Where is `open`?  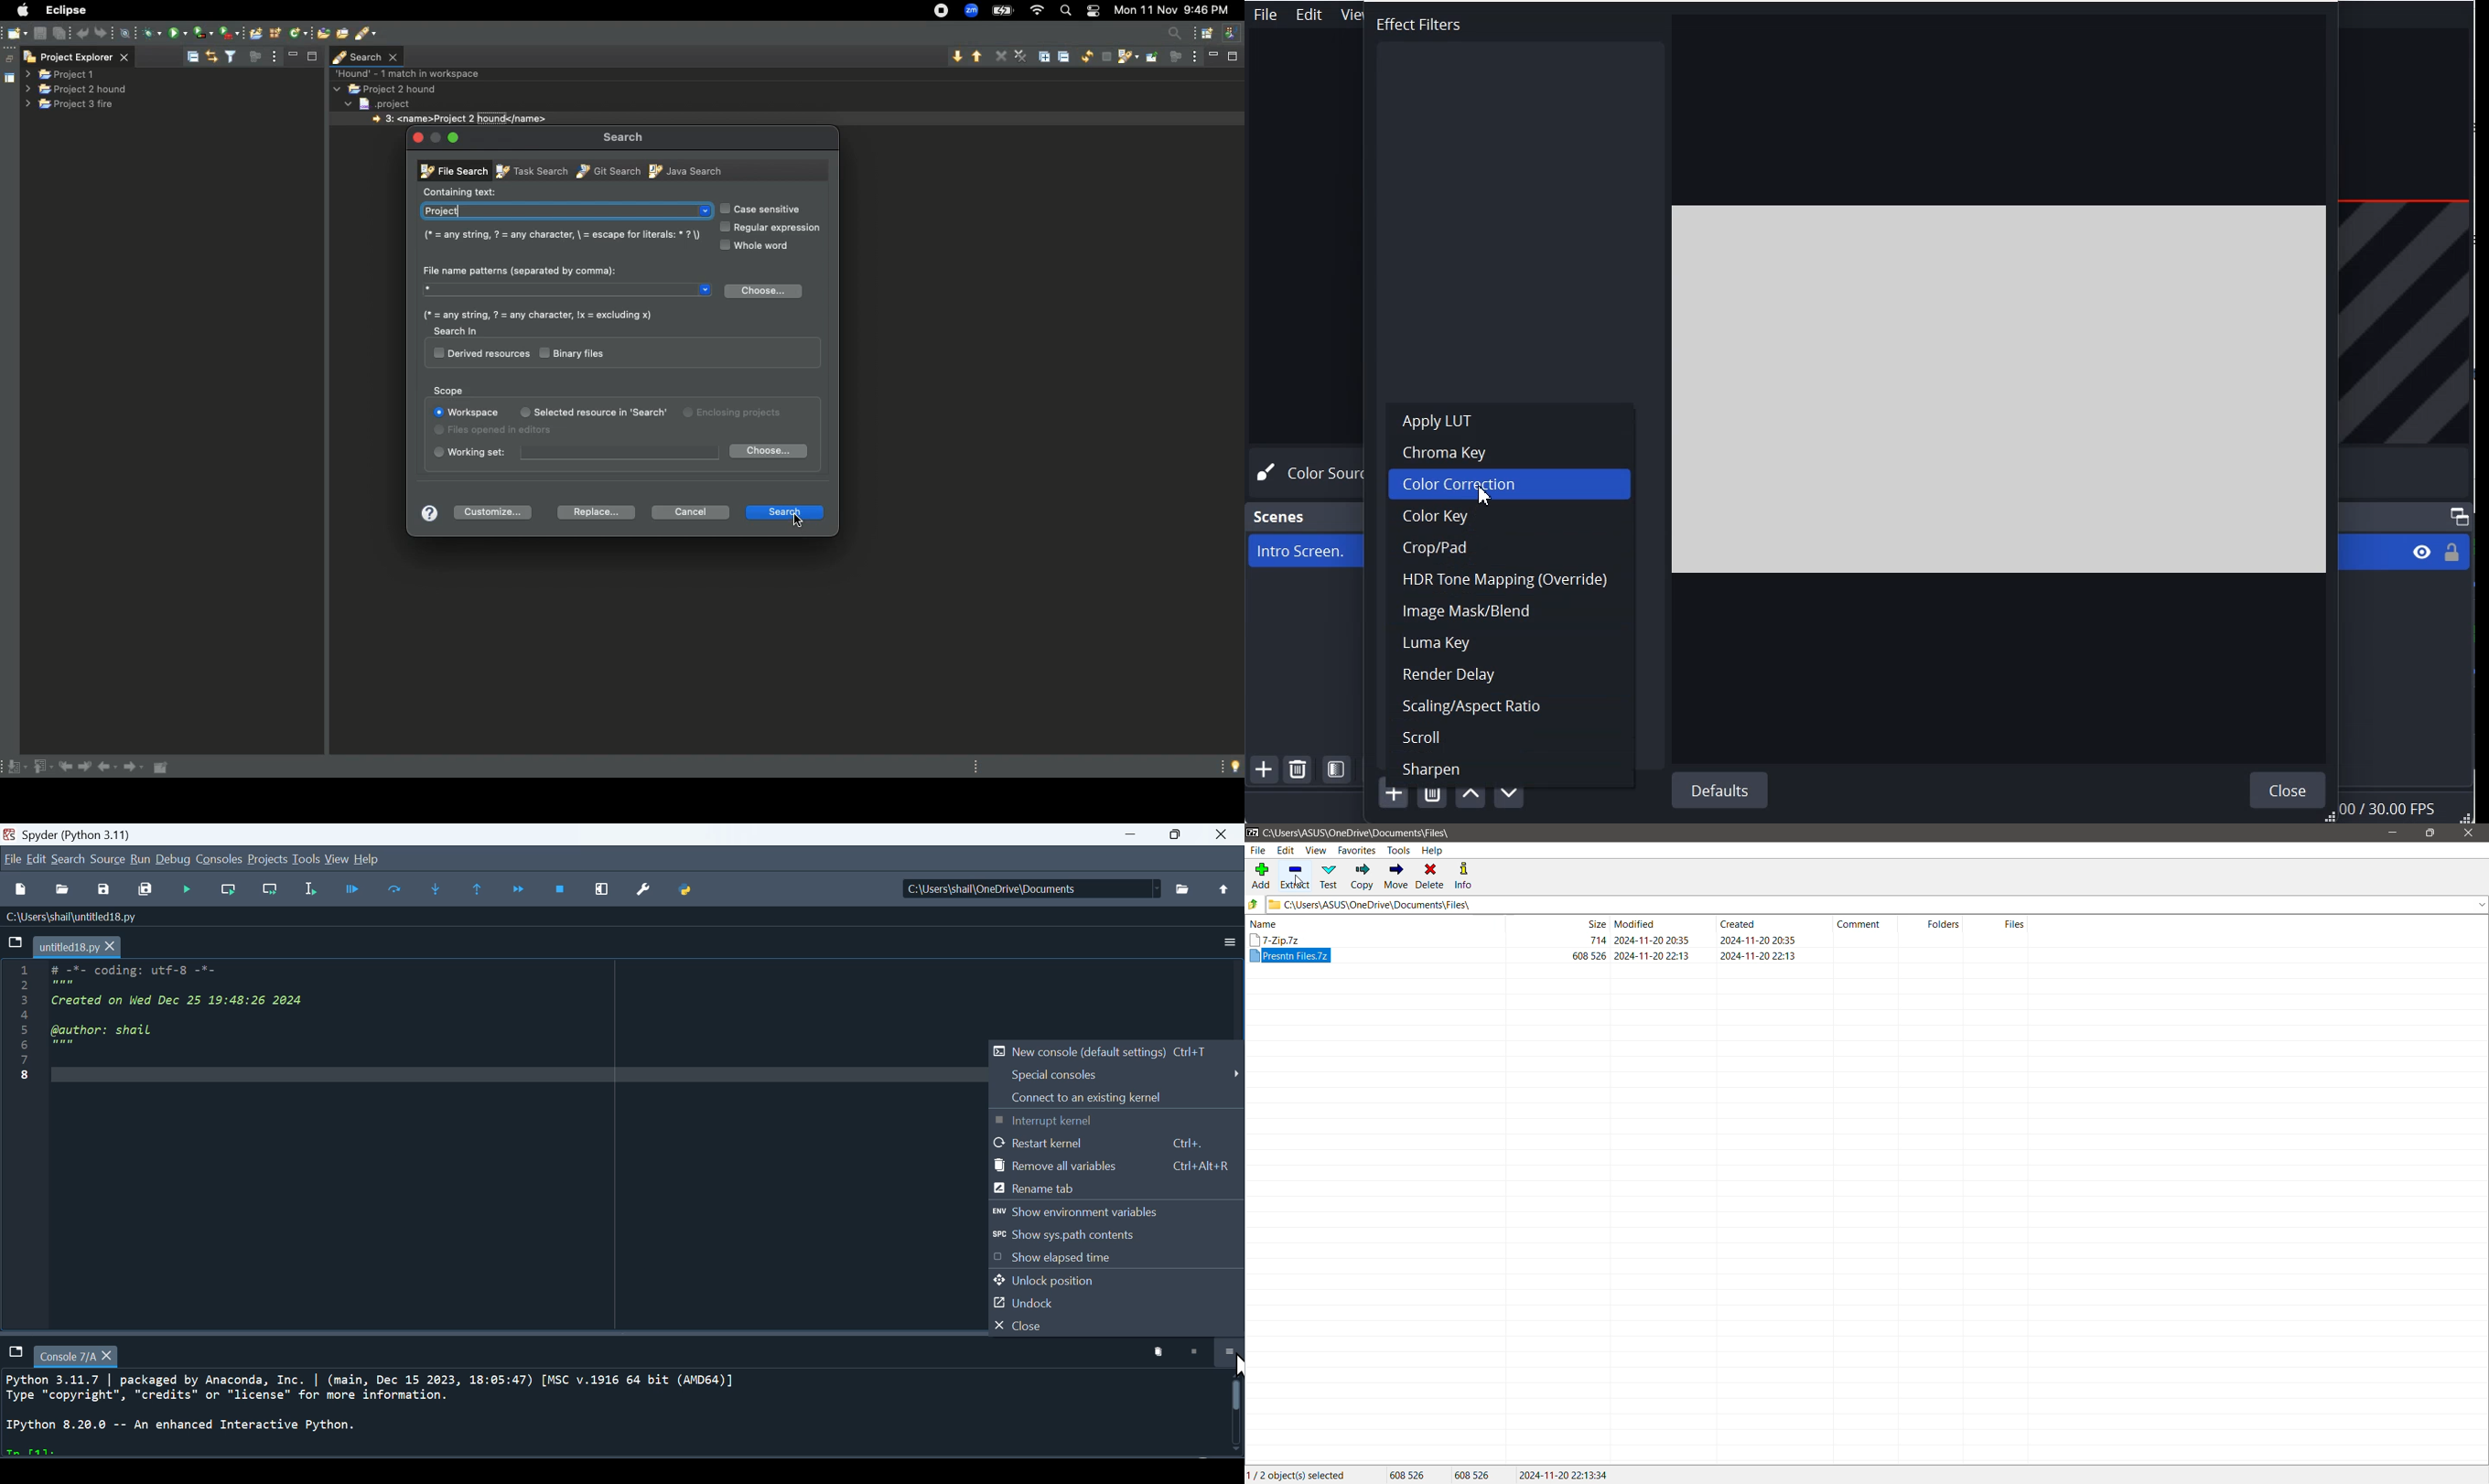
open is located at coordinates (63, 890).